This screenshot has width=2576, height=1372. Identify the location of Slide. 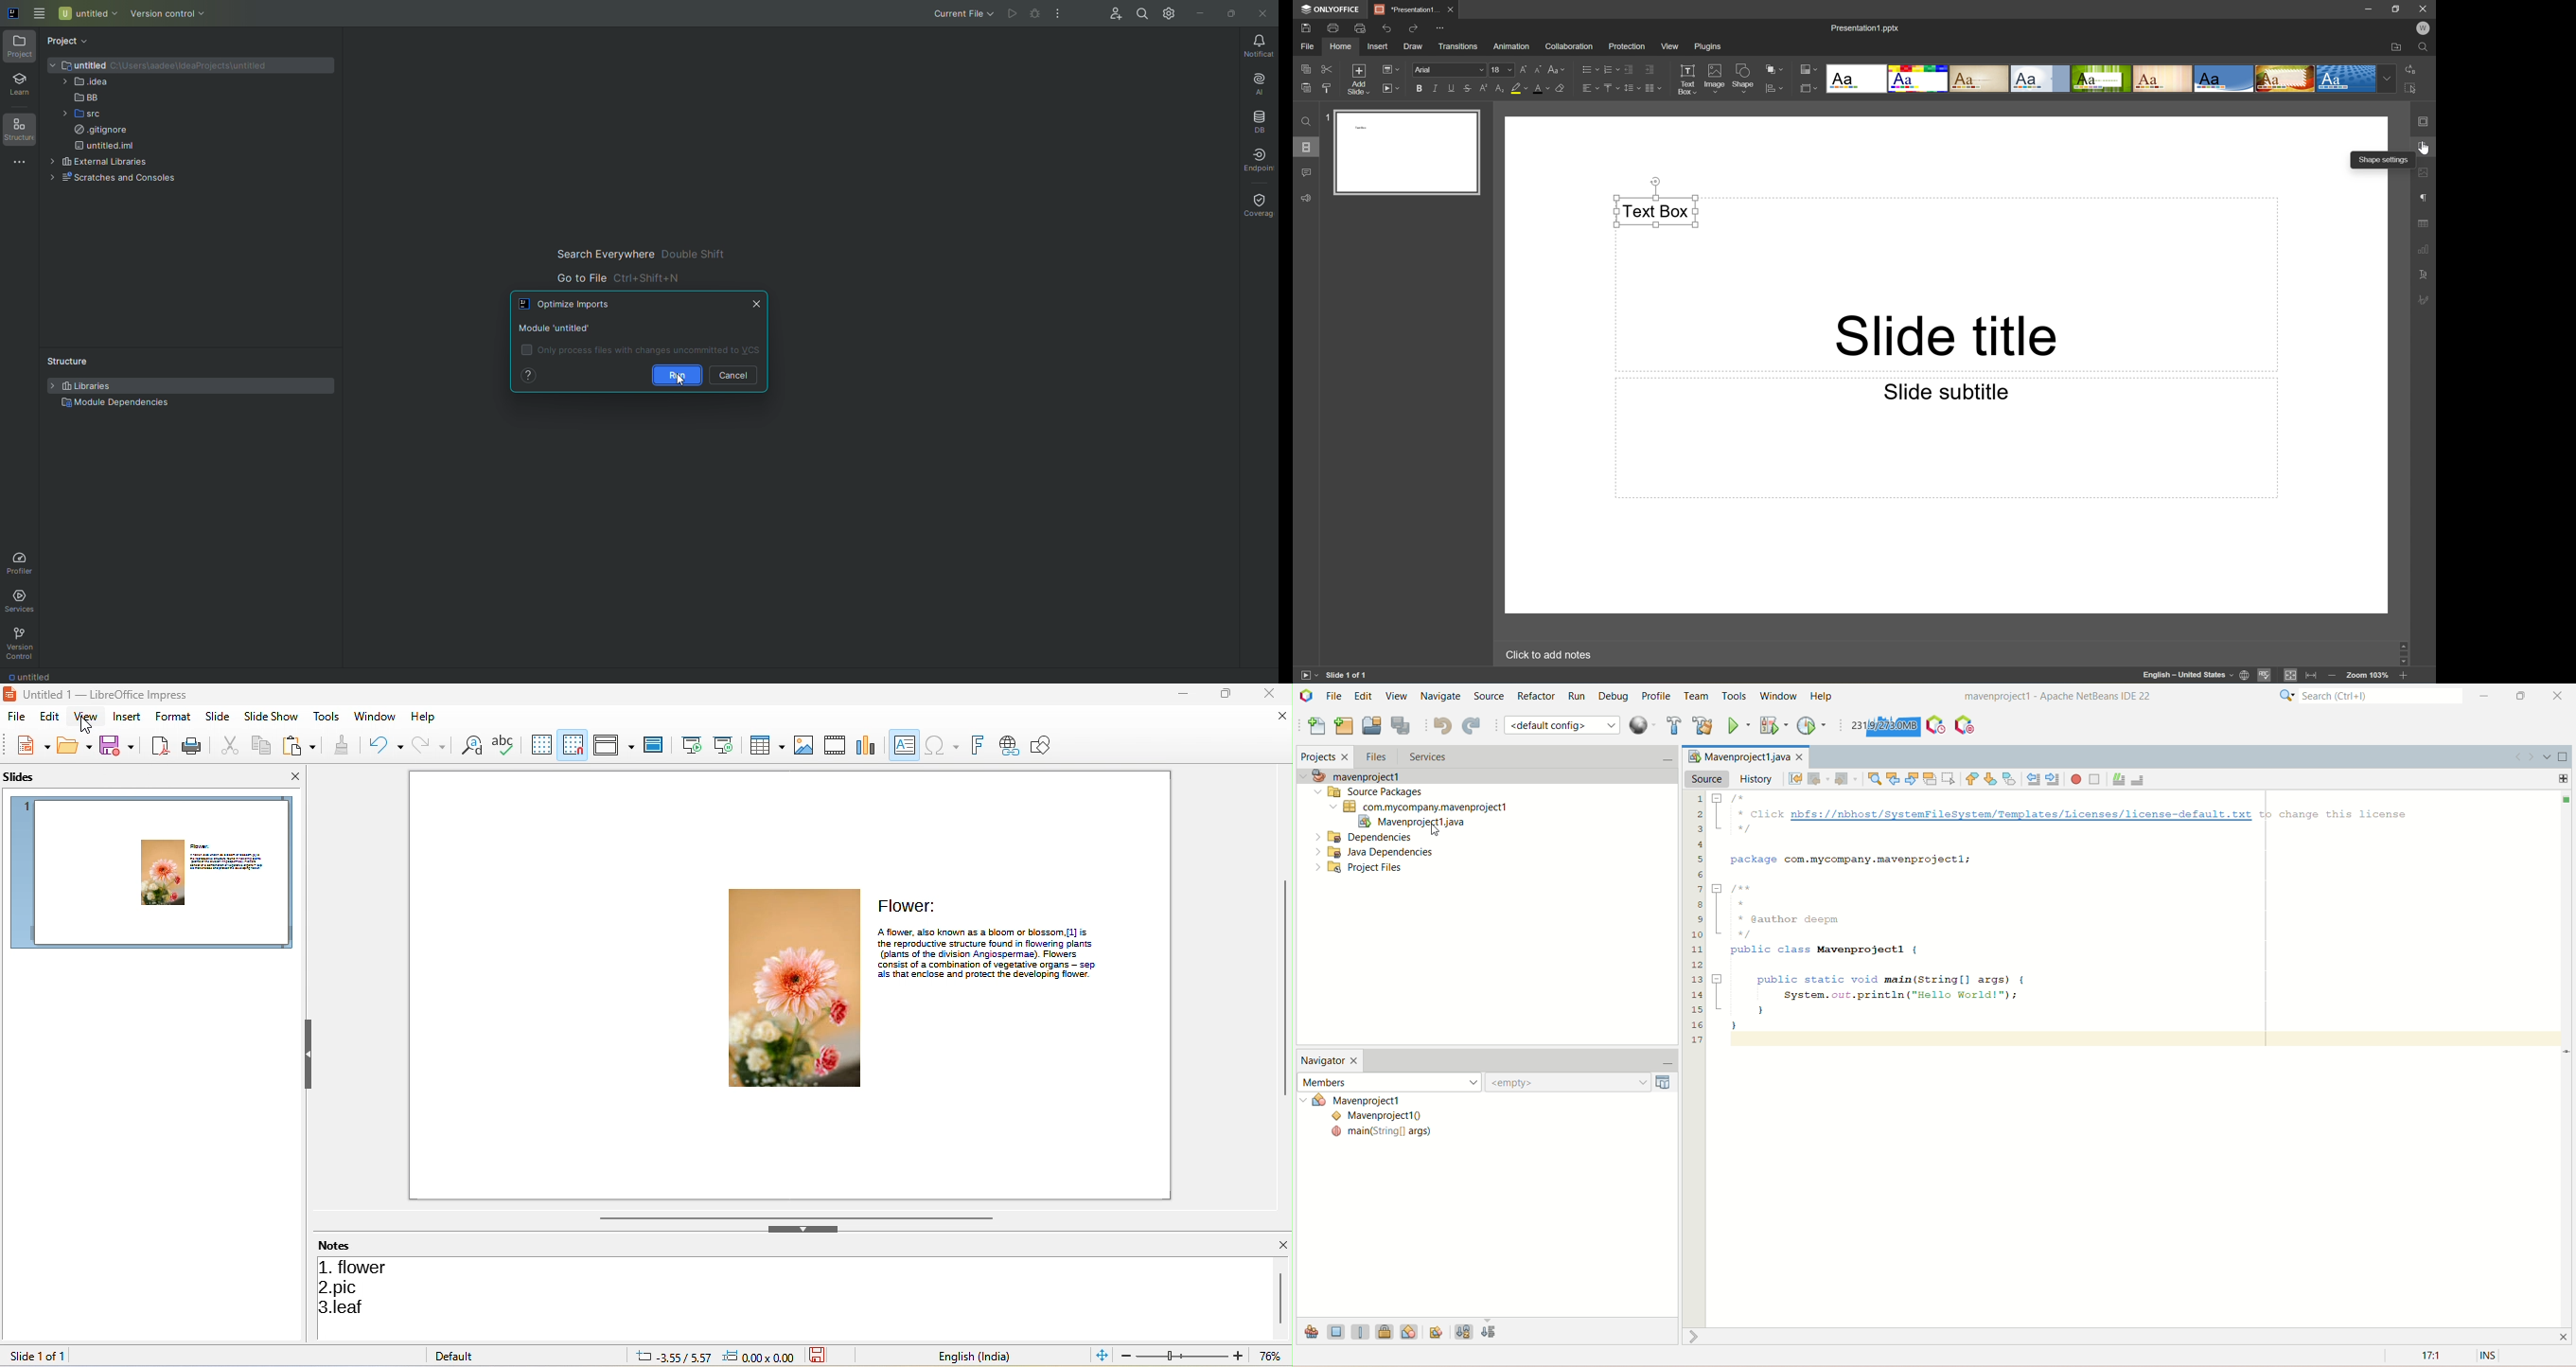
(1409, 152).